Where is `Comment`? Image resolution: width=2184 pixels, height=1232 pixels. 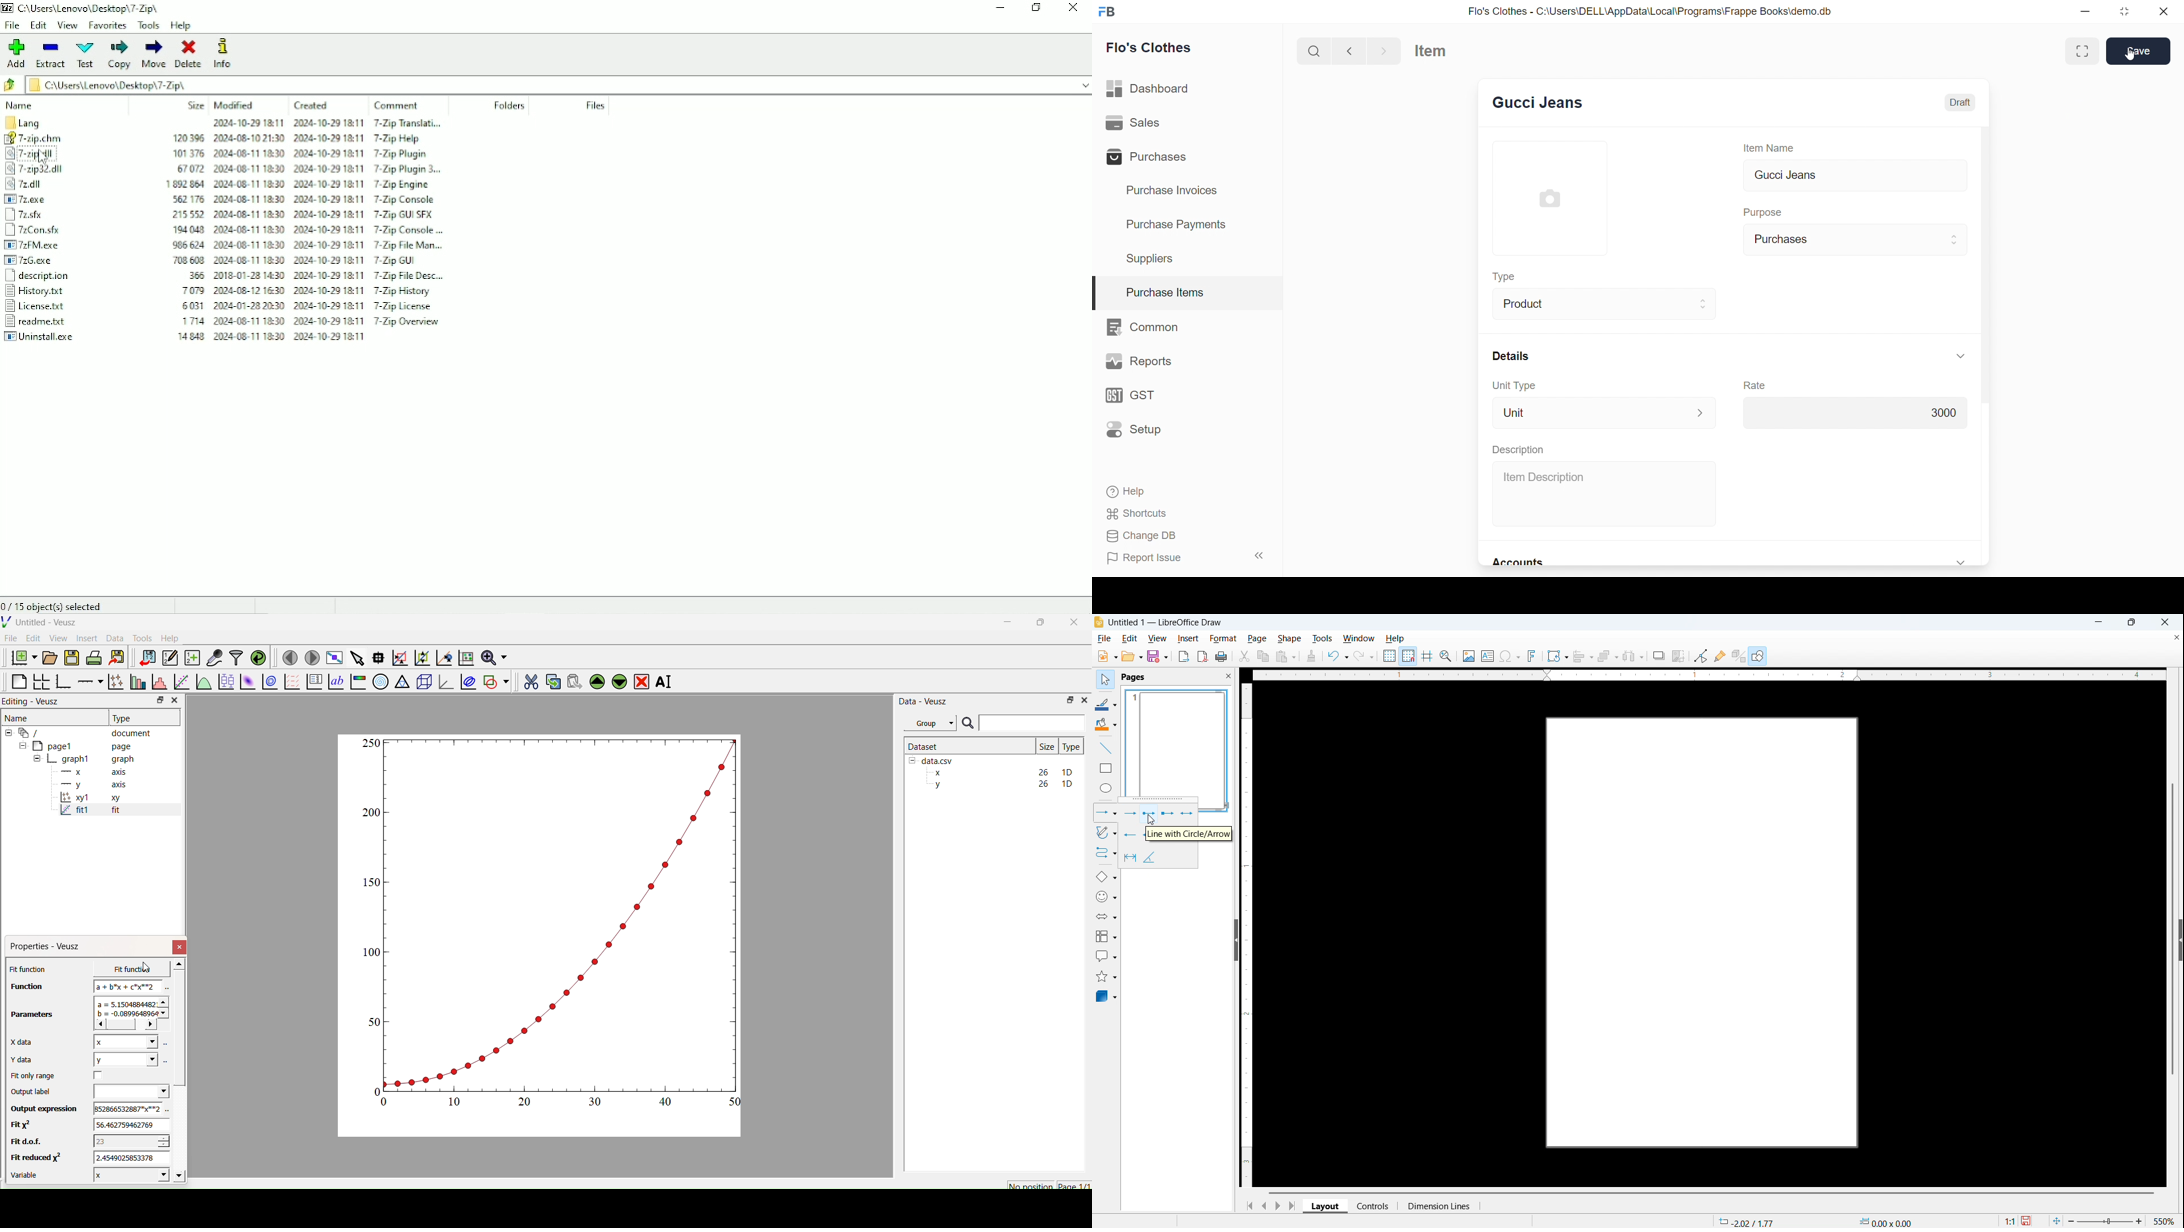
Comment is located at coordinates (399, 105).